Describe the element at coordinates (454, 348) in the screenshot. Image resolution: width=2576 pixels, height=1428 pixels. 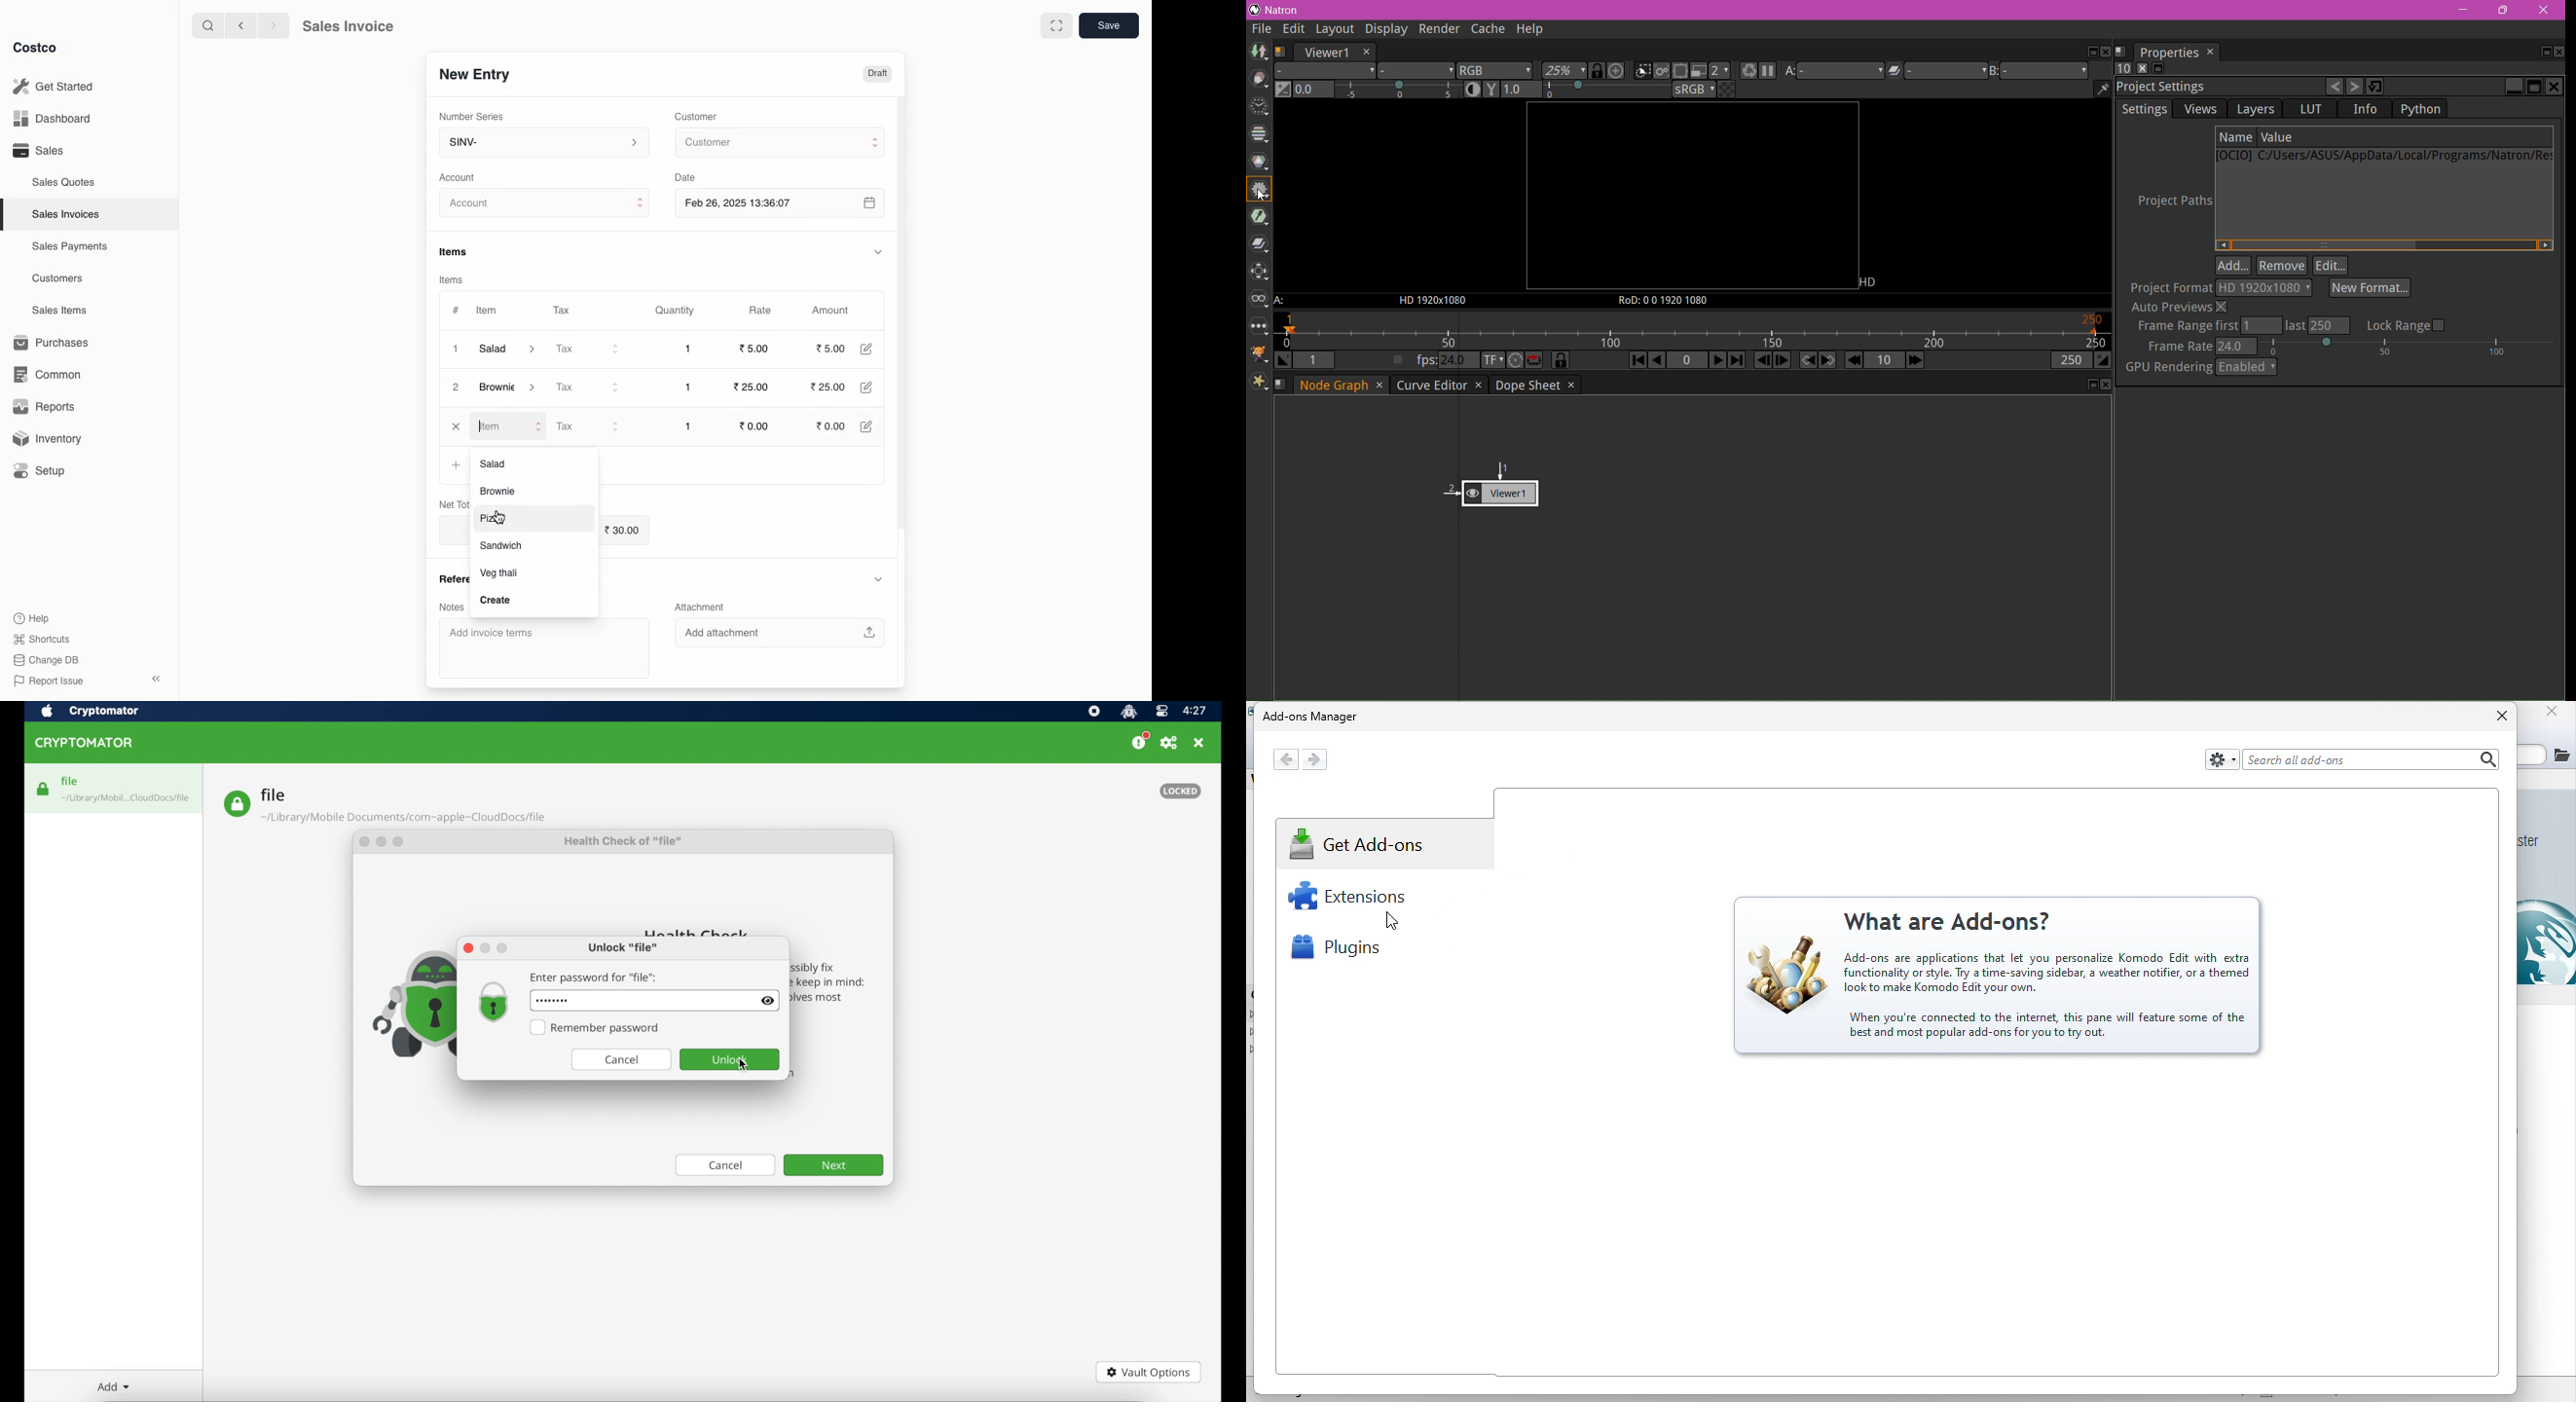
I see `1` at that location.